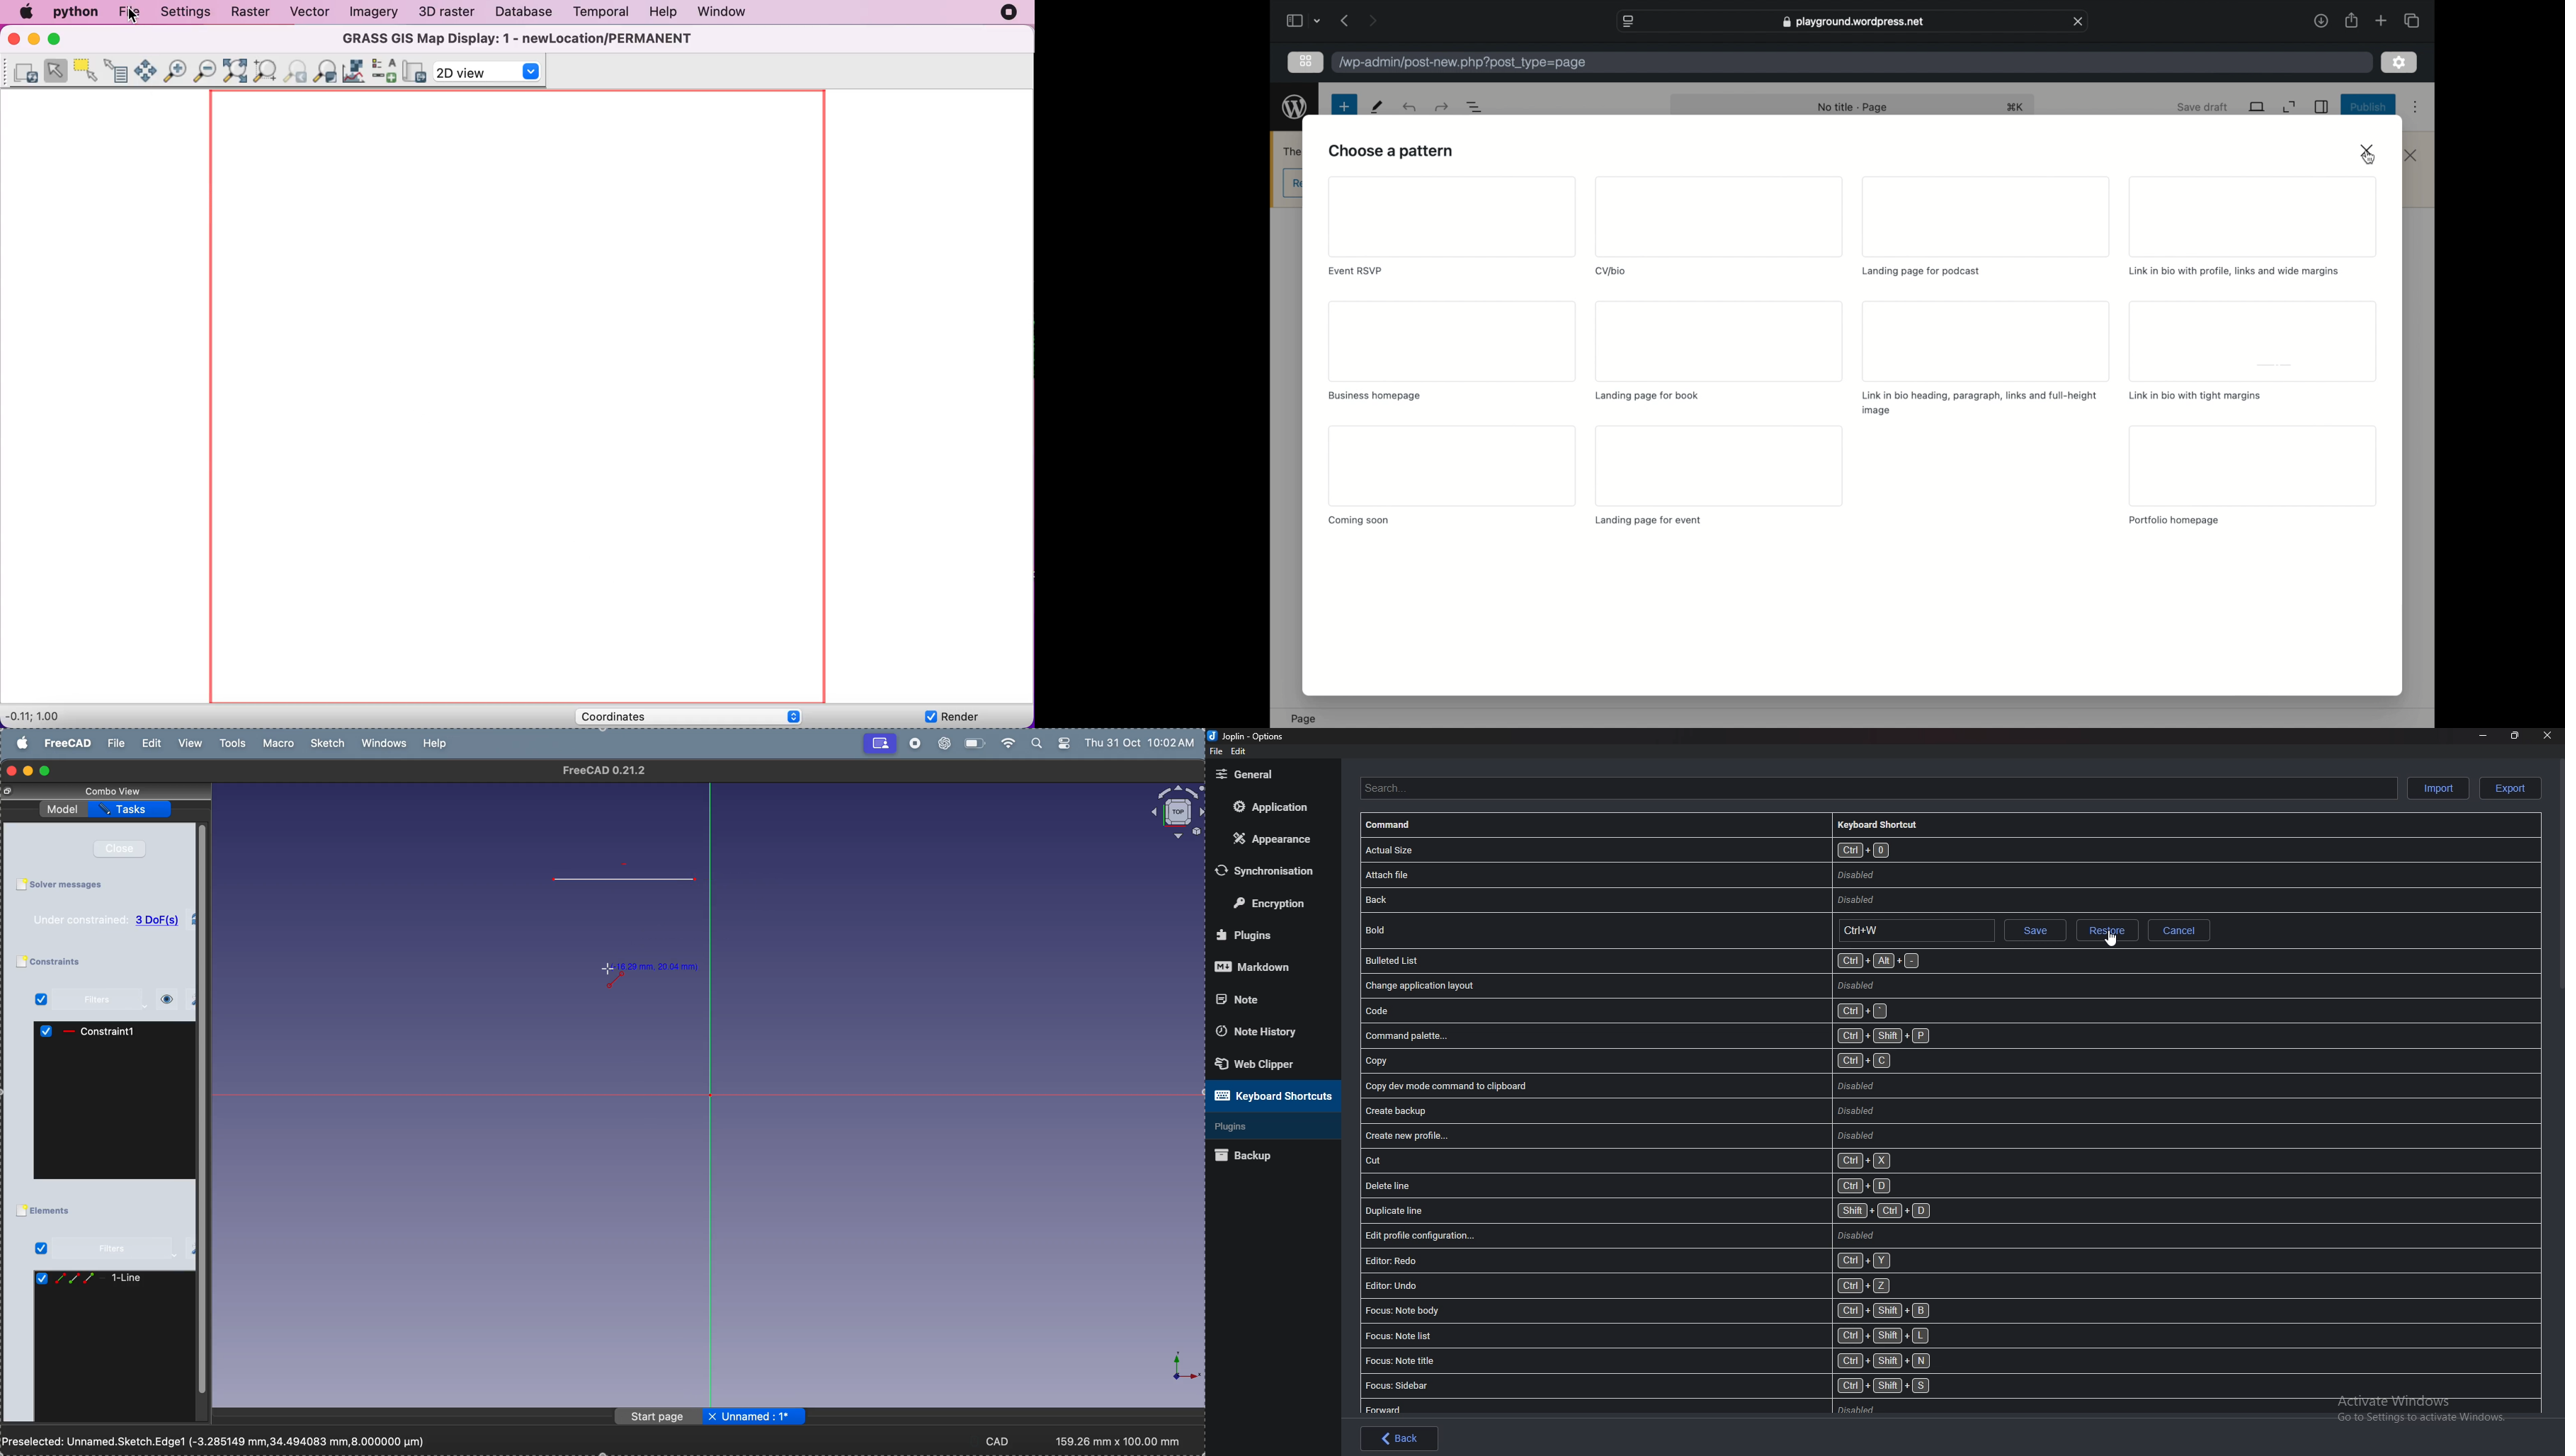 The image size is (2576, 1456). What do you see at coordinates (1306, 61) in the screenshot?
I see `grid view` at bounding box center [1306, 61].